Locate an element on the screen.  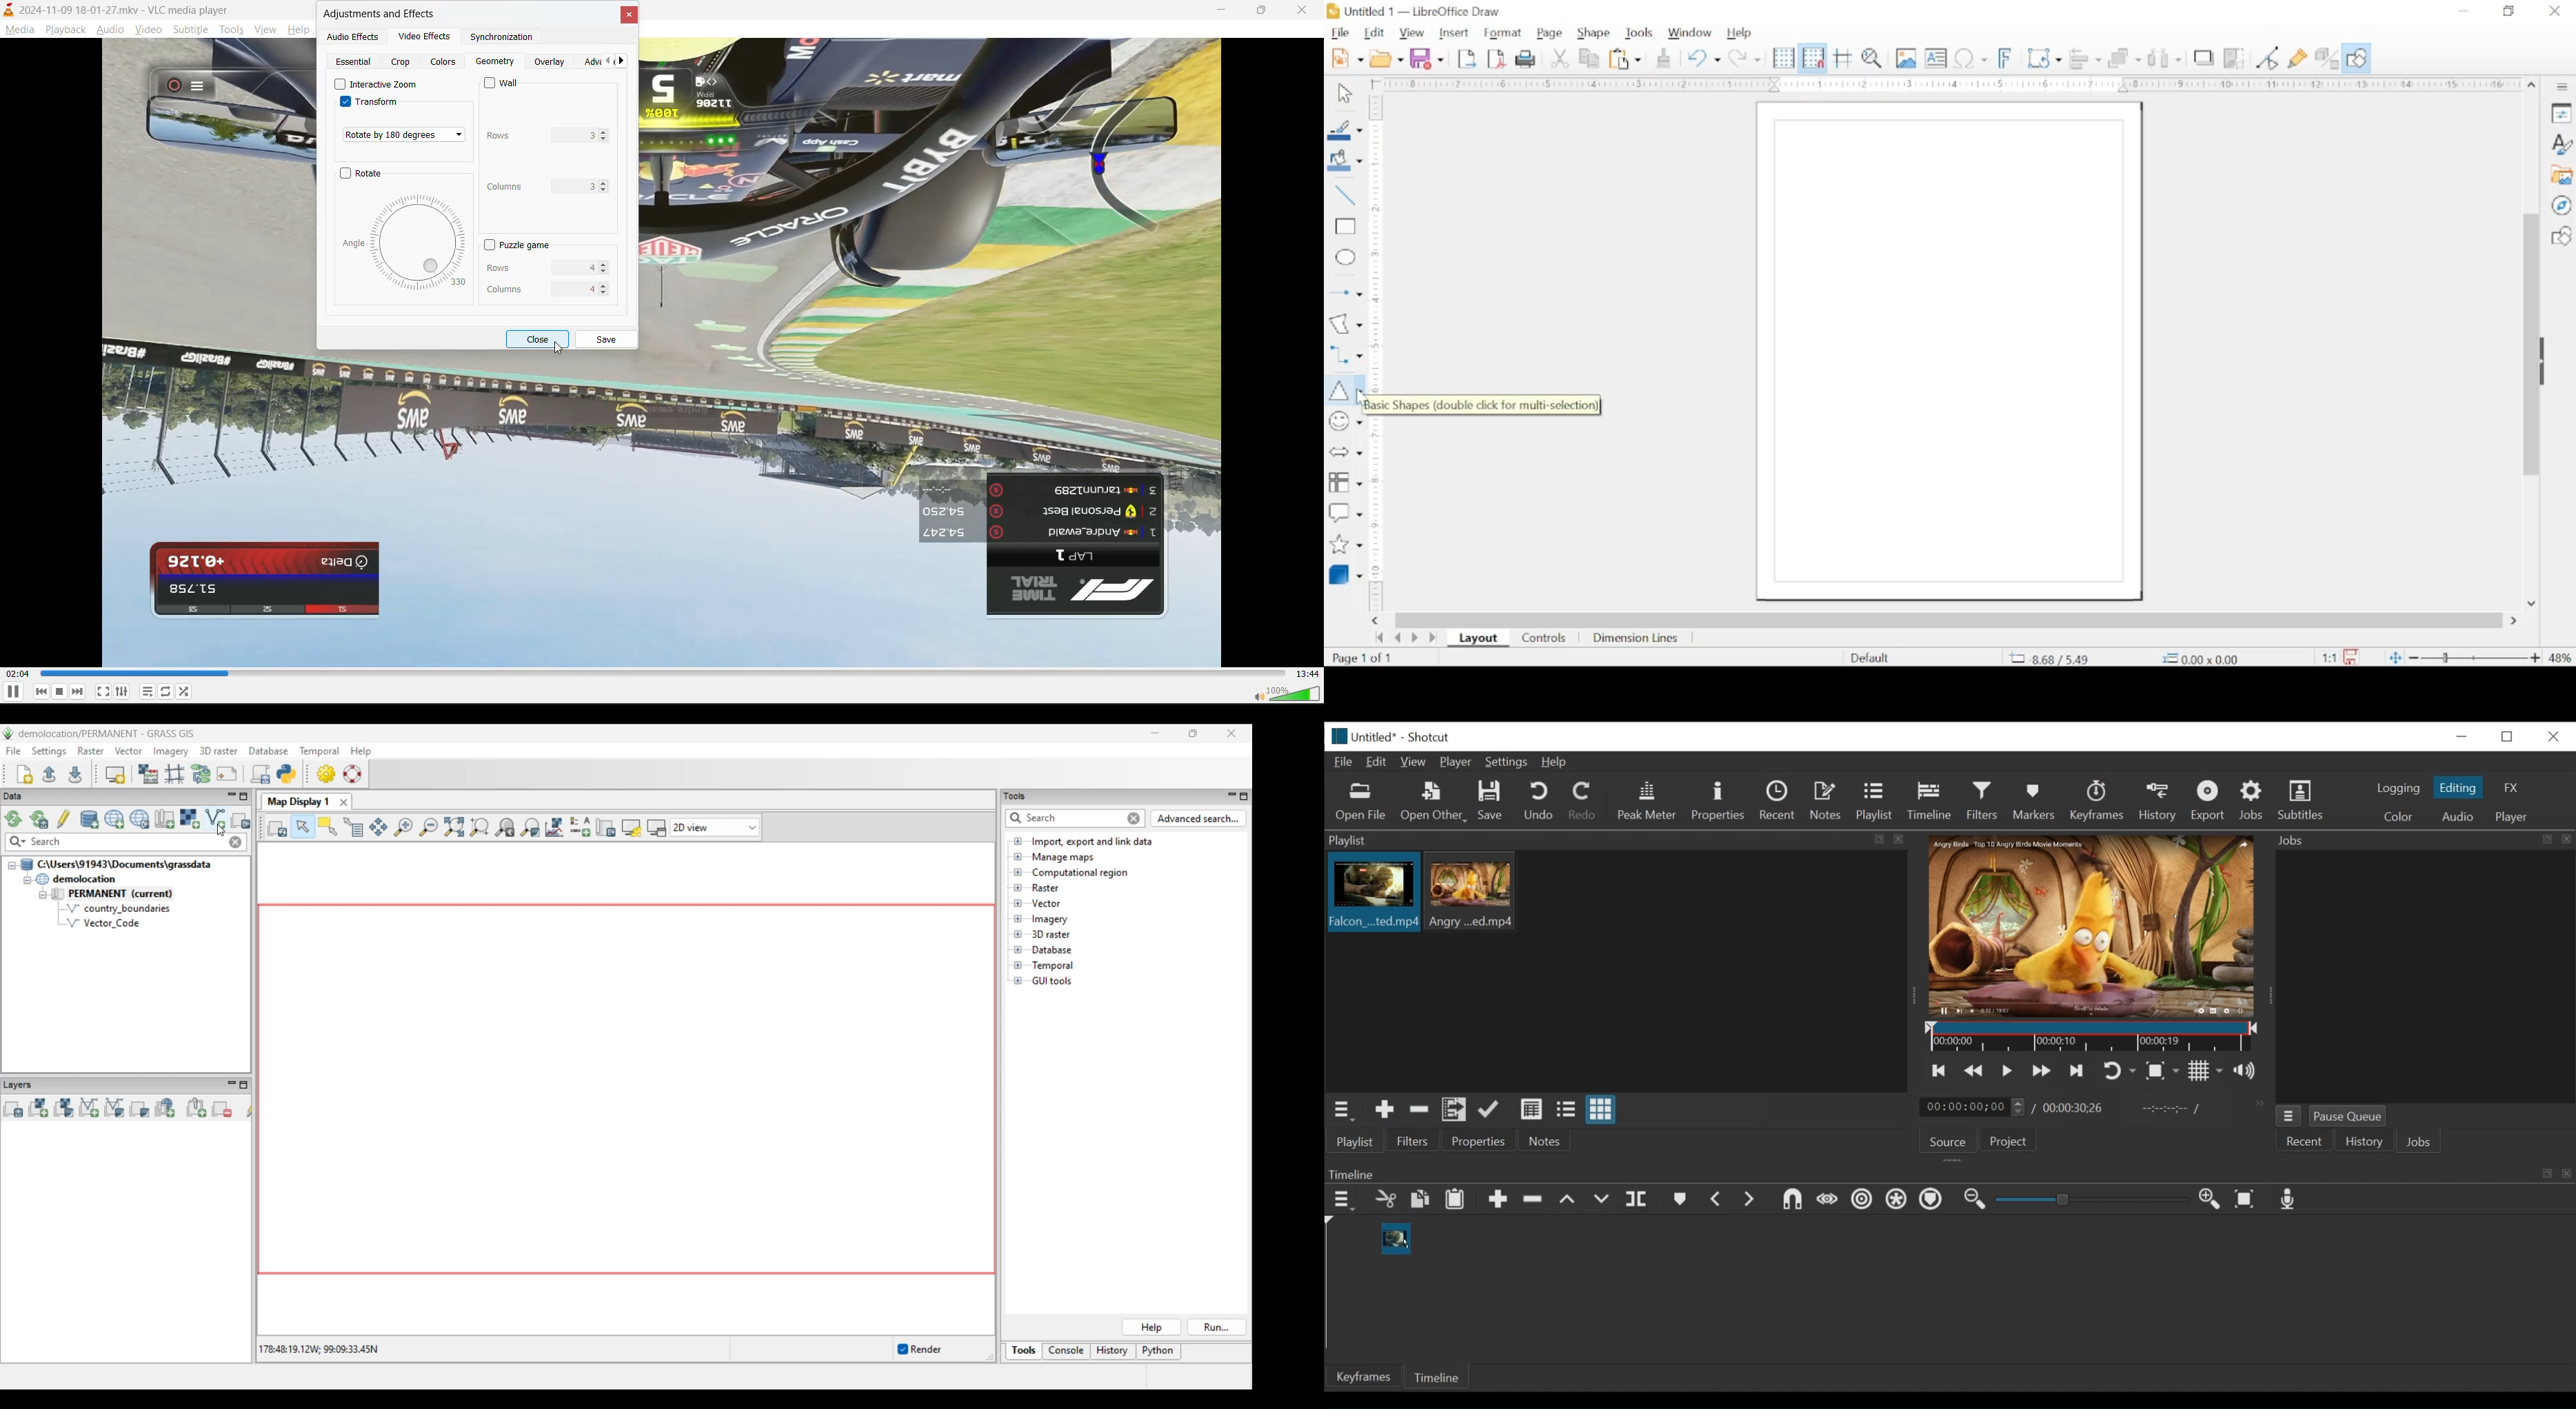
Timeline is located at coordinates (1439, 1375).